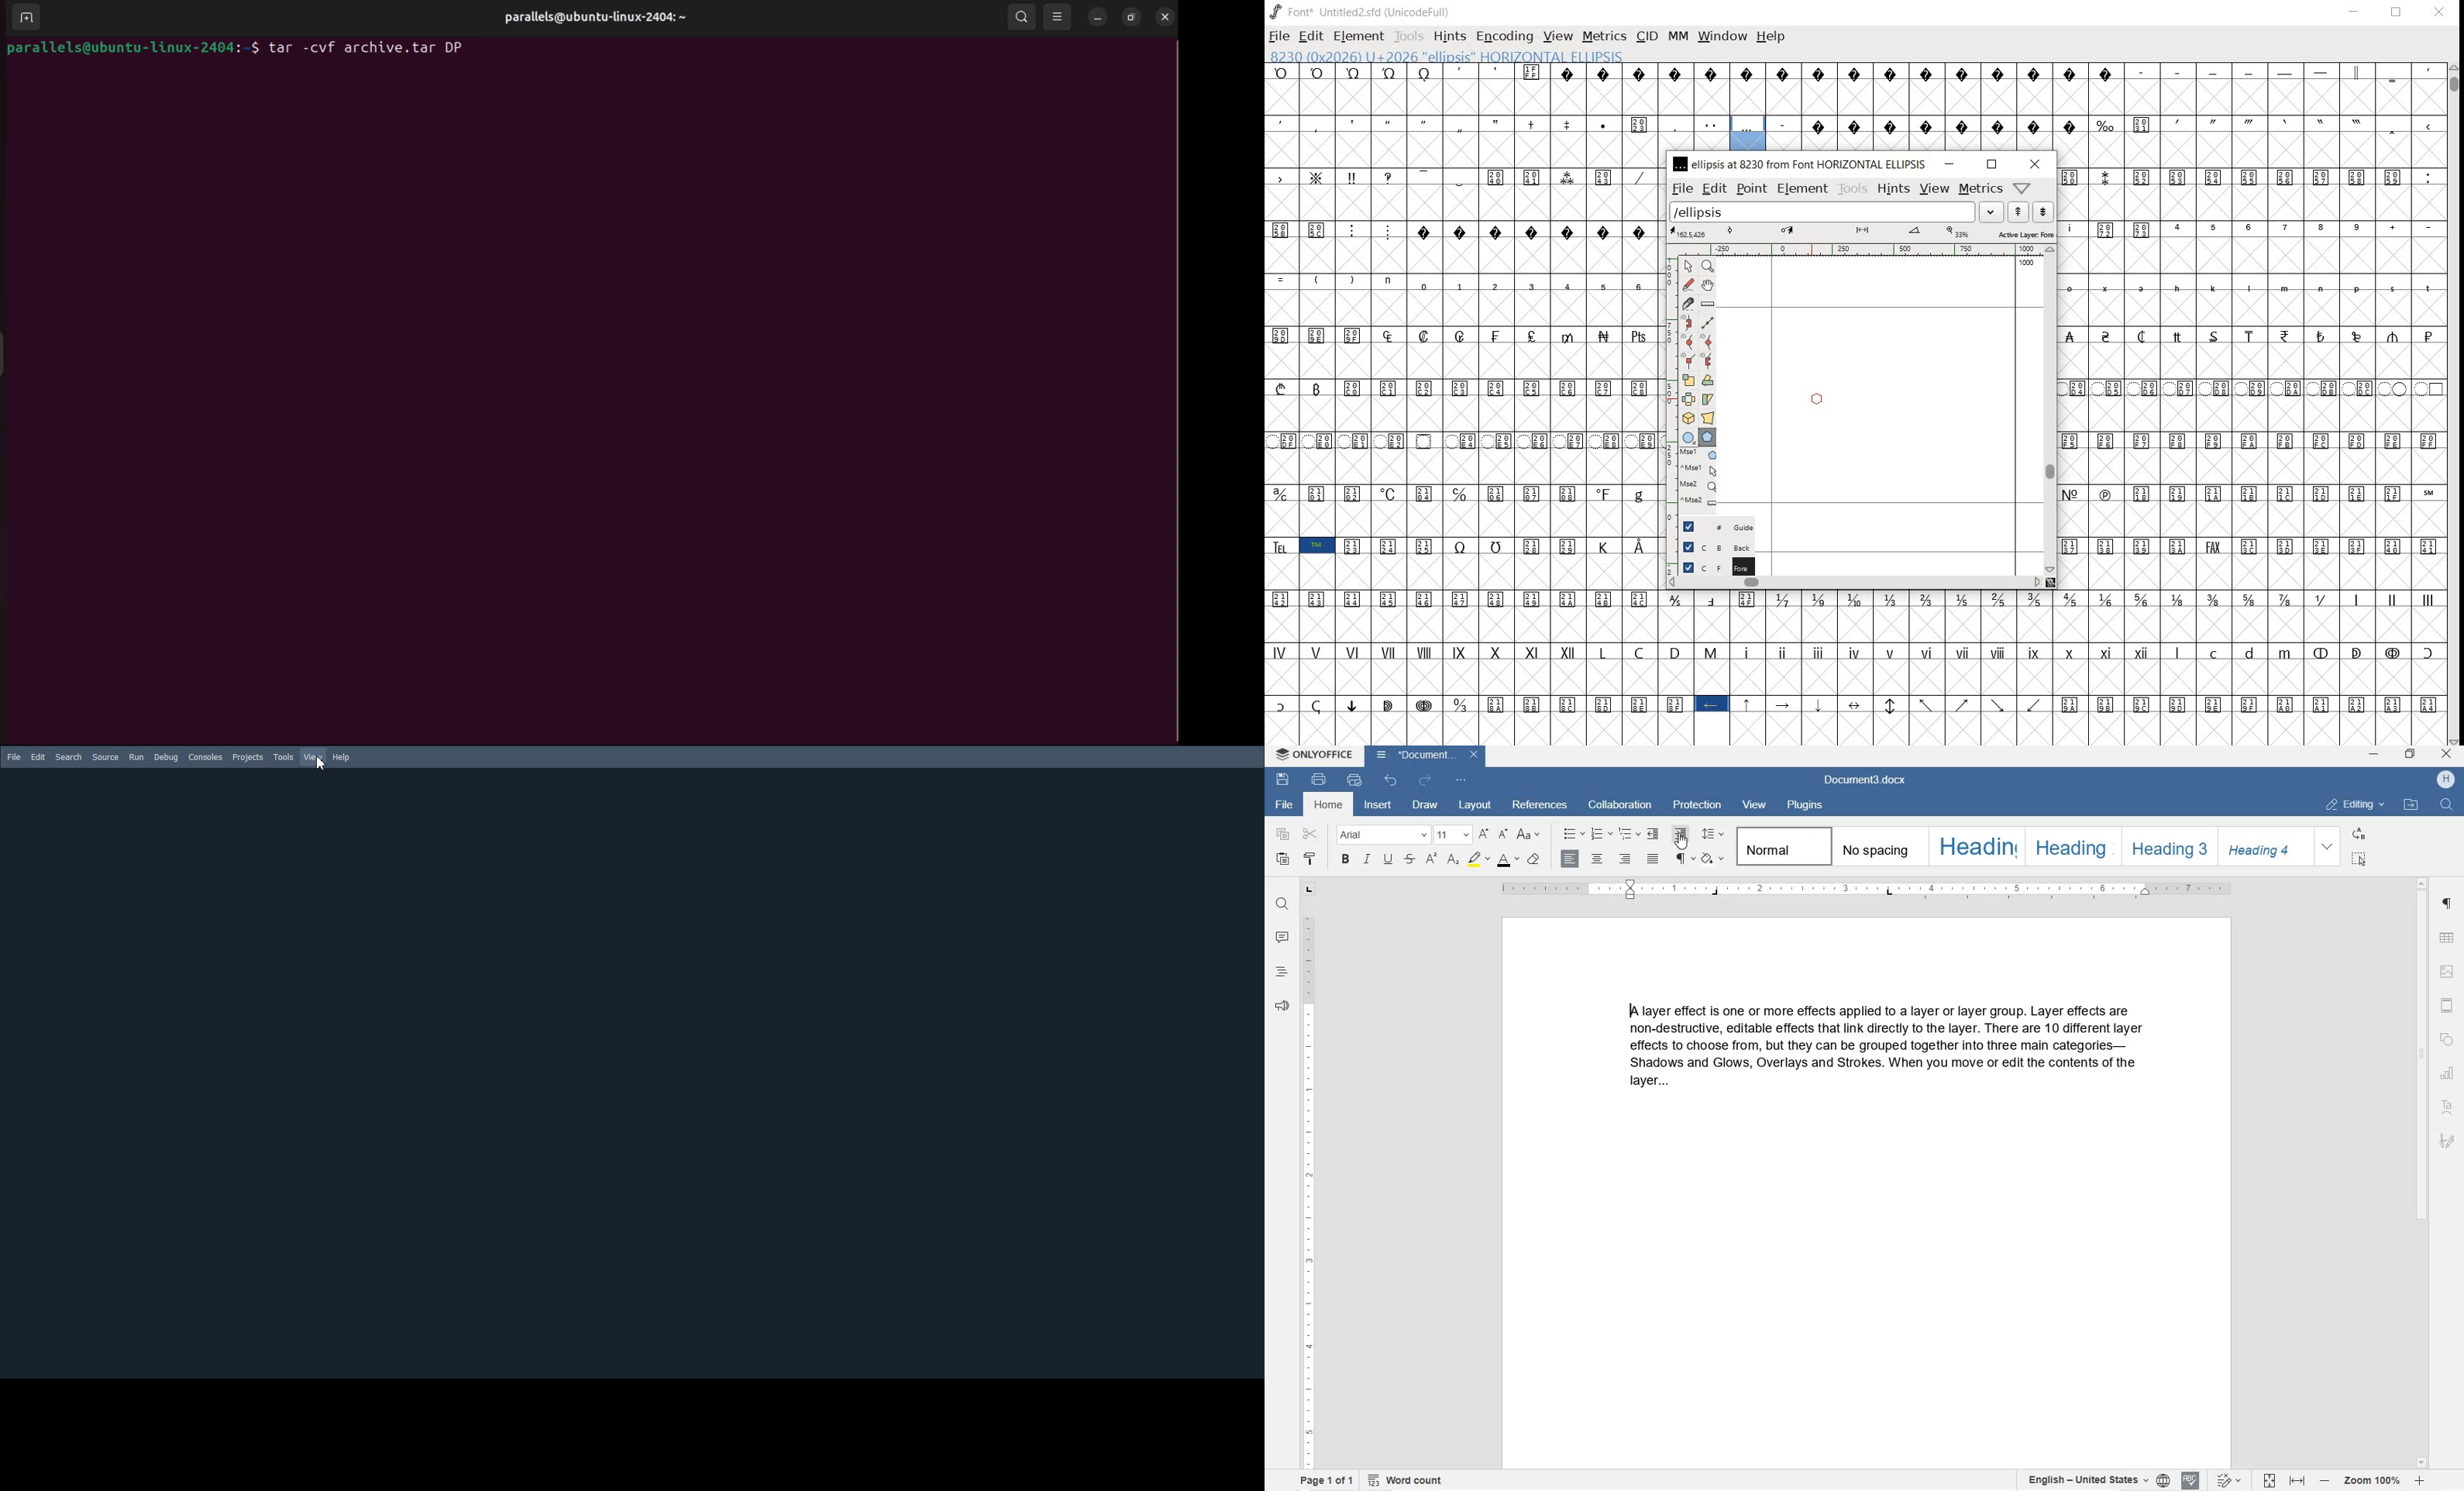  I want to click on BULLETS, so click(1573, 834).